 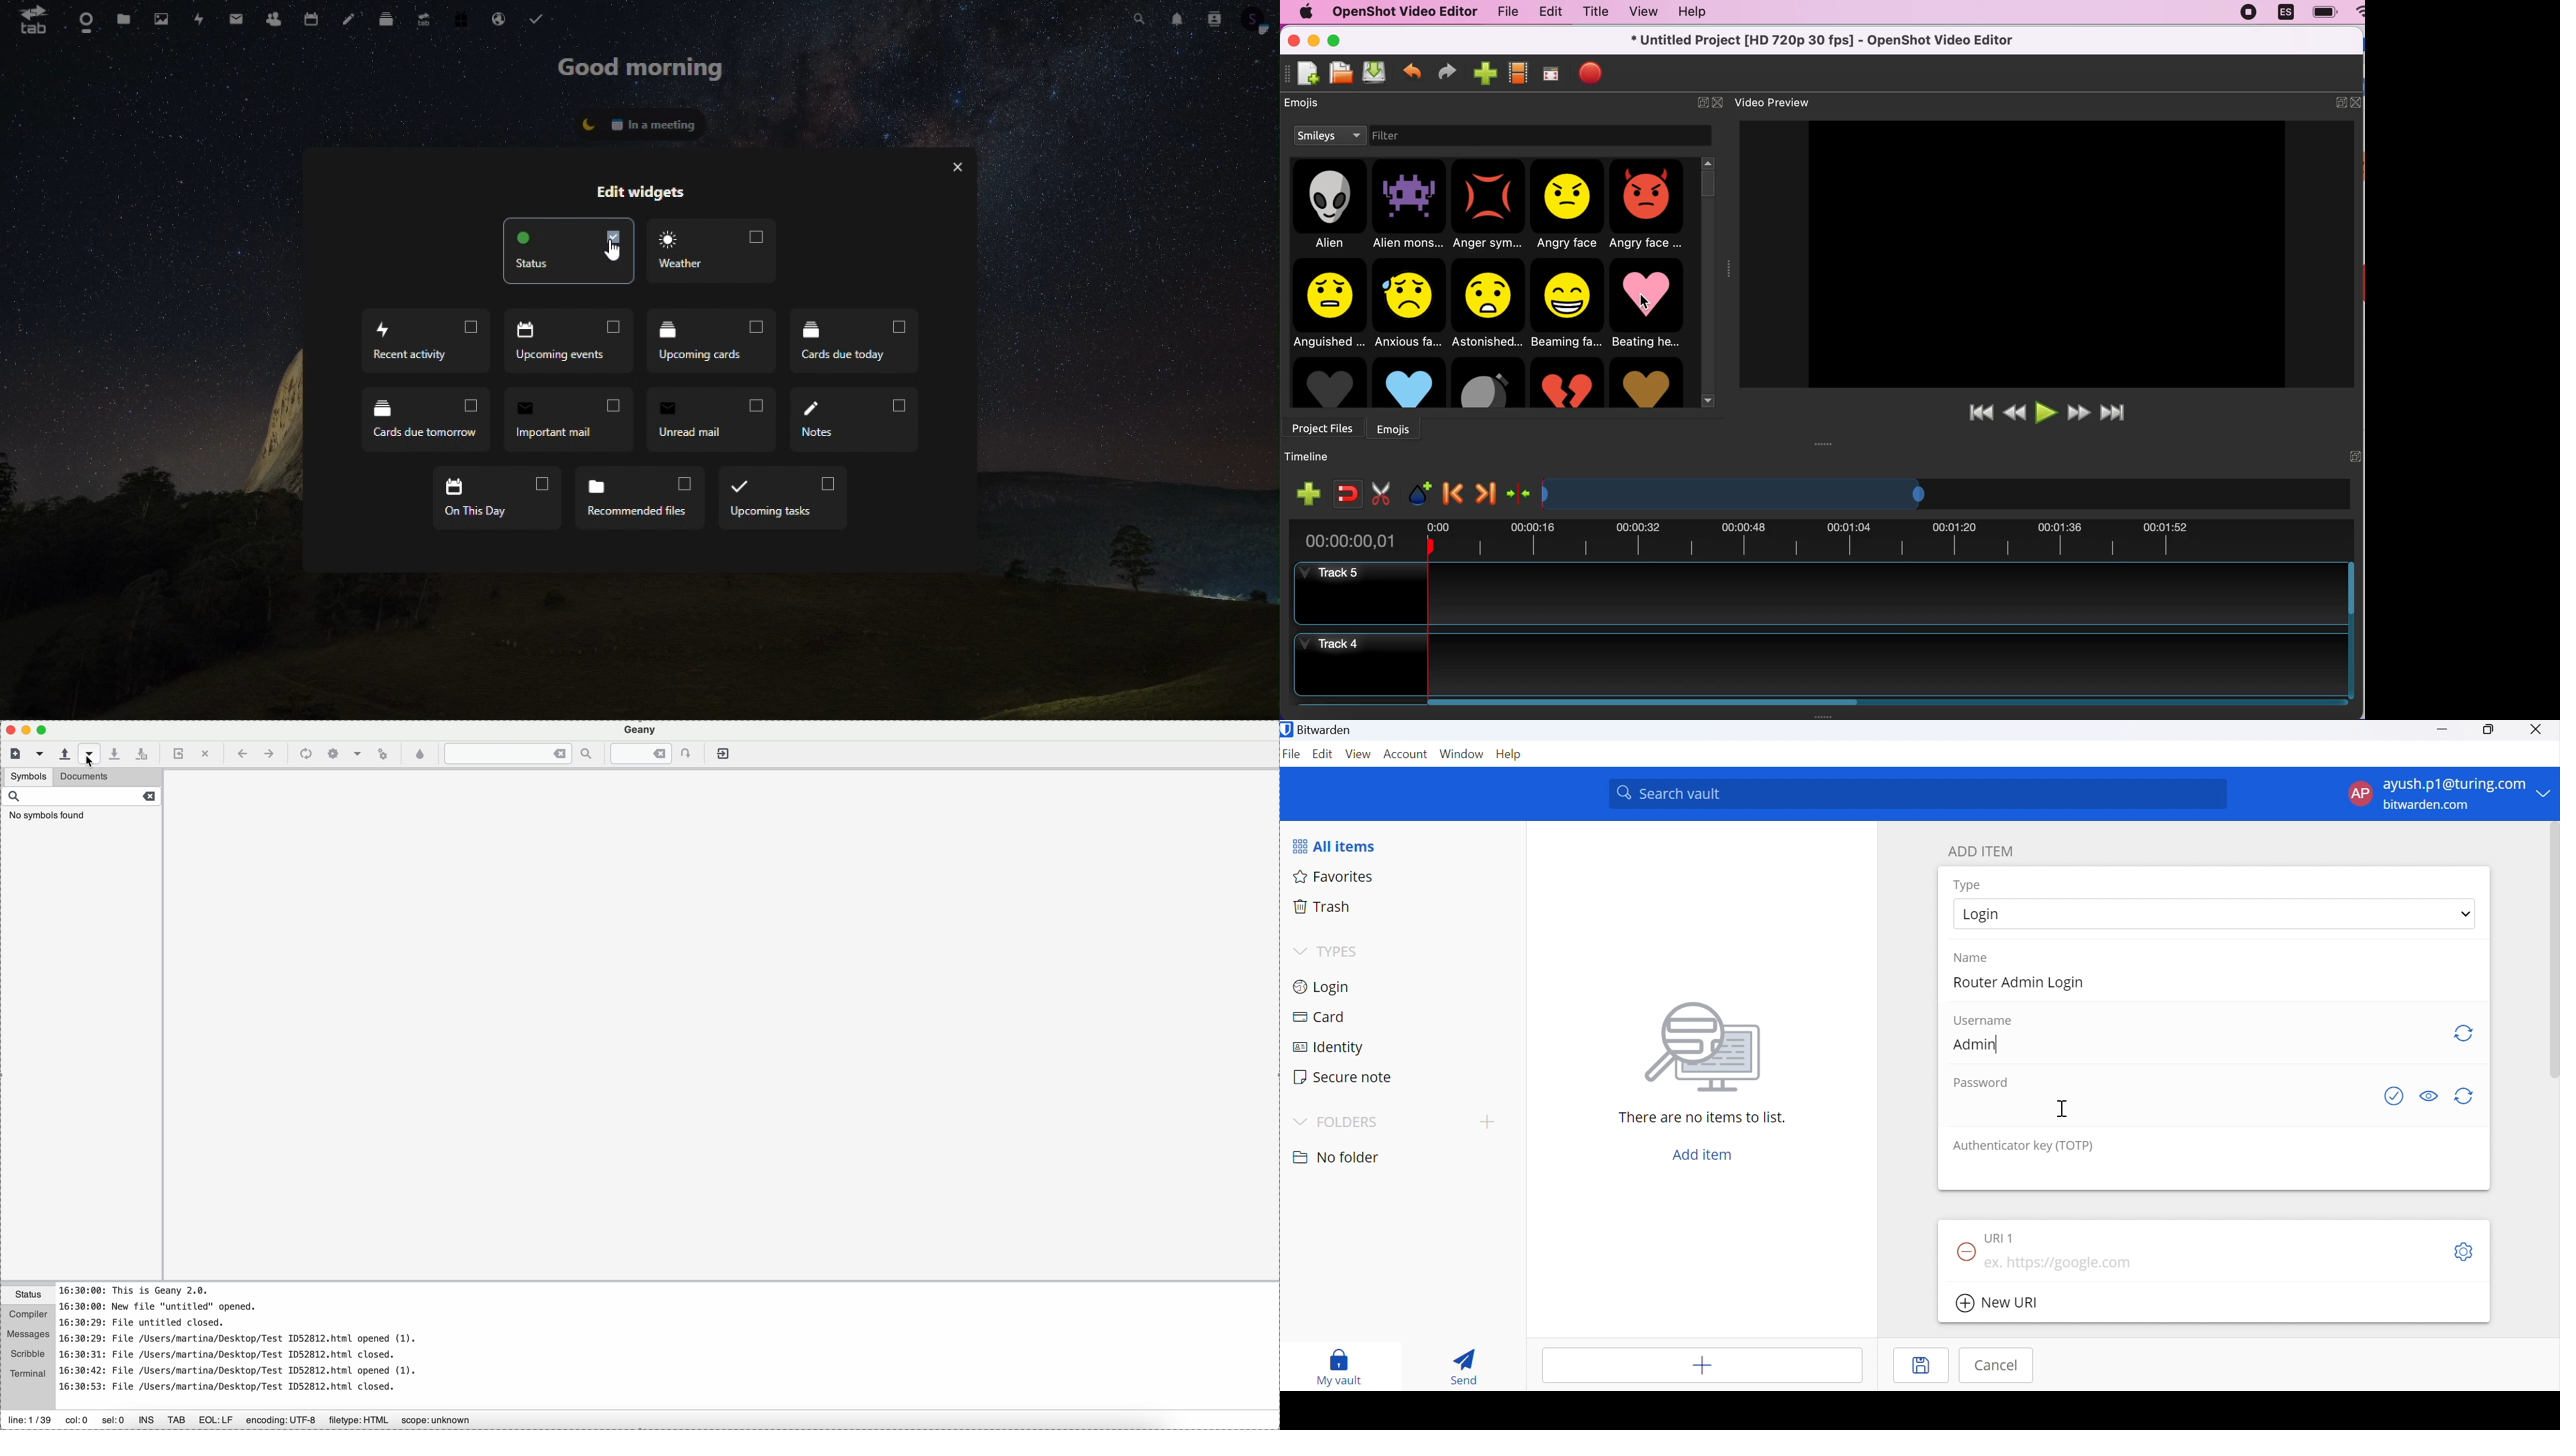 I want to click on select Login type, so click(x=2215, y=913).